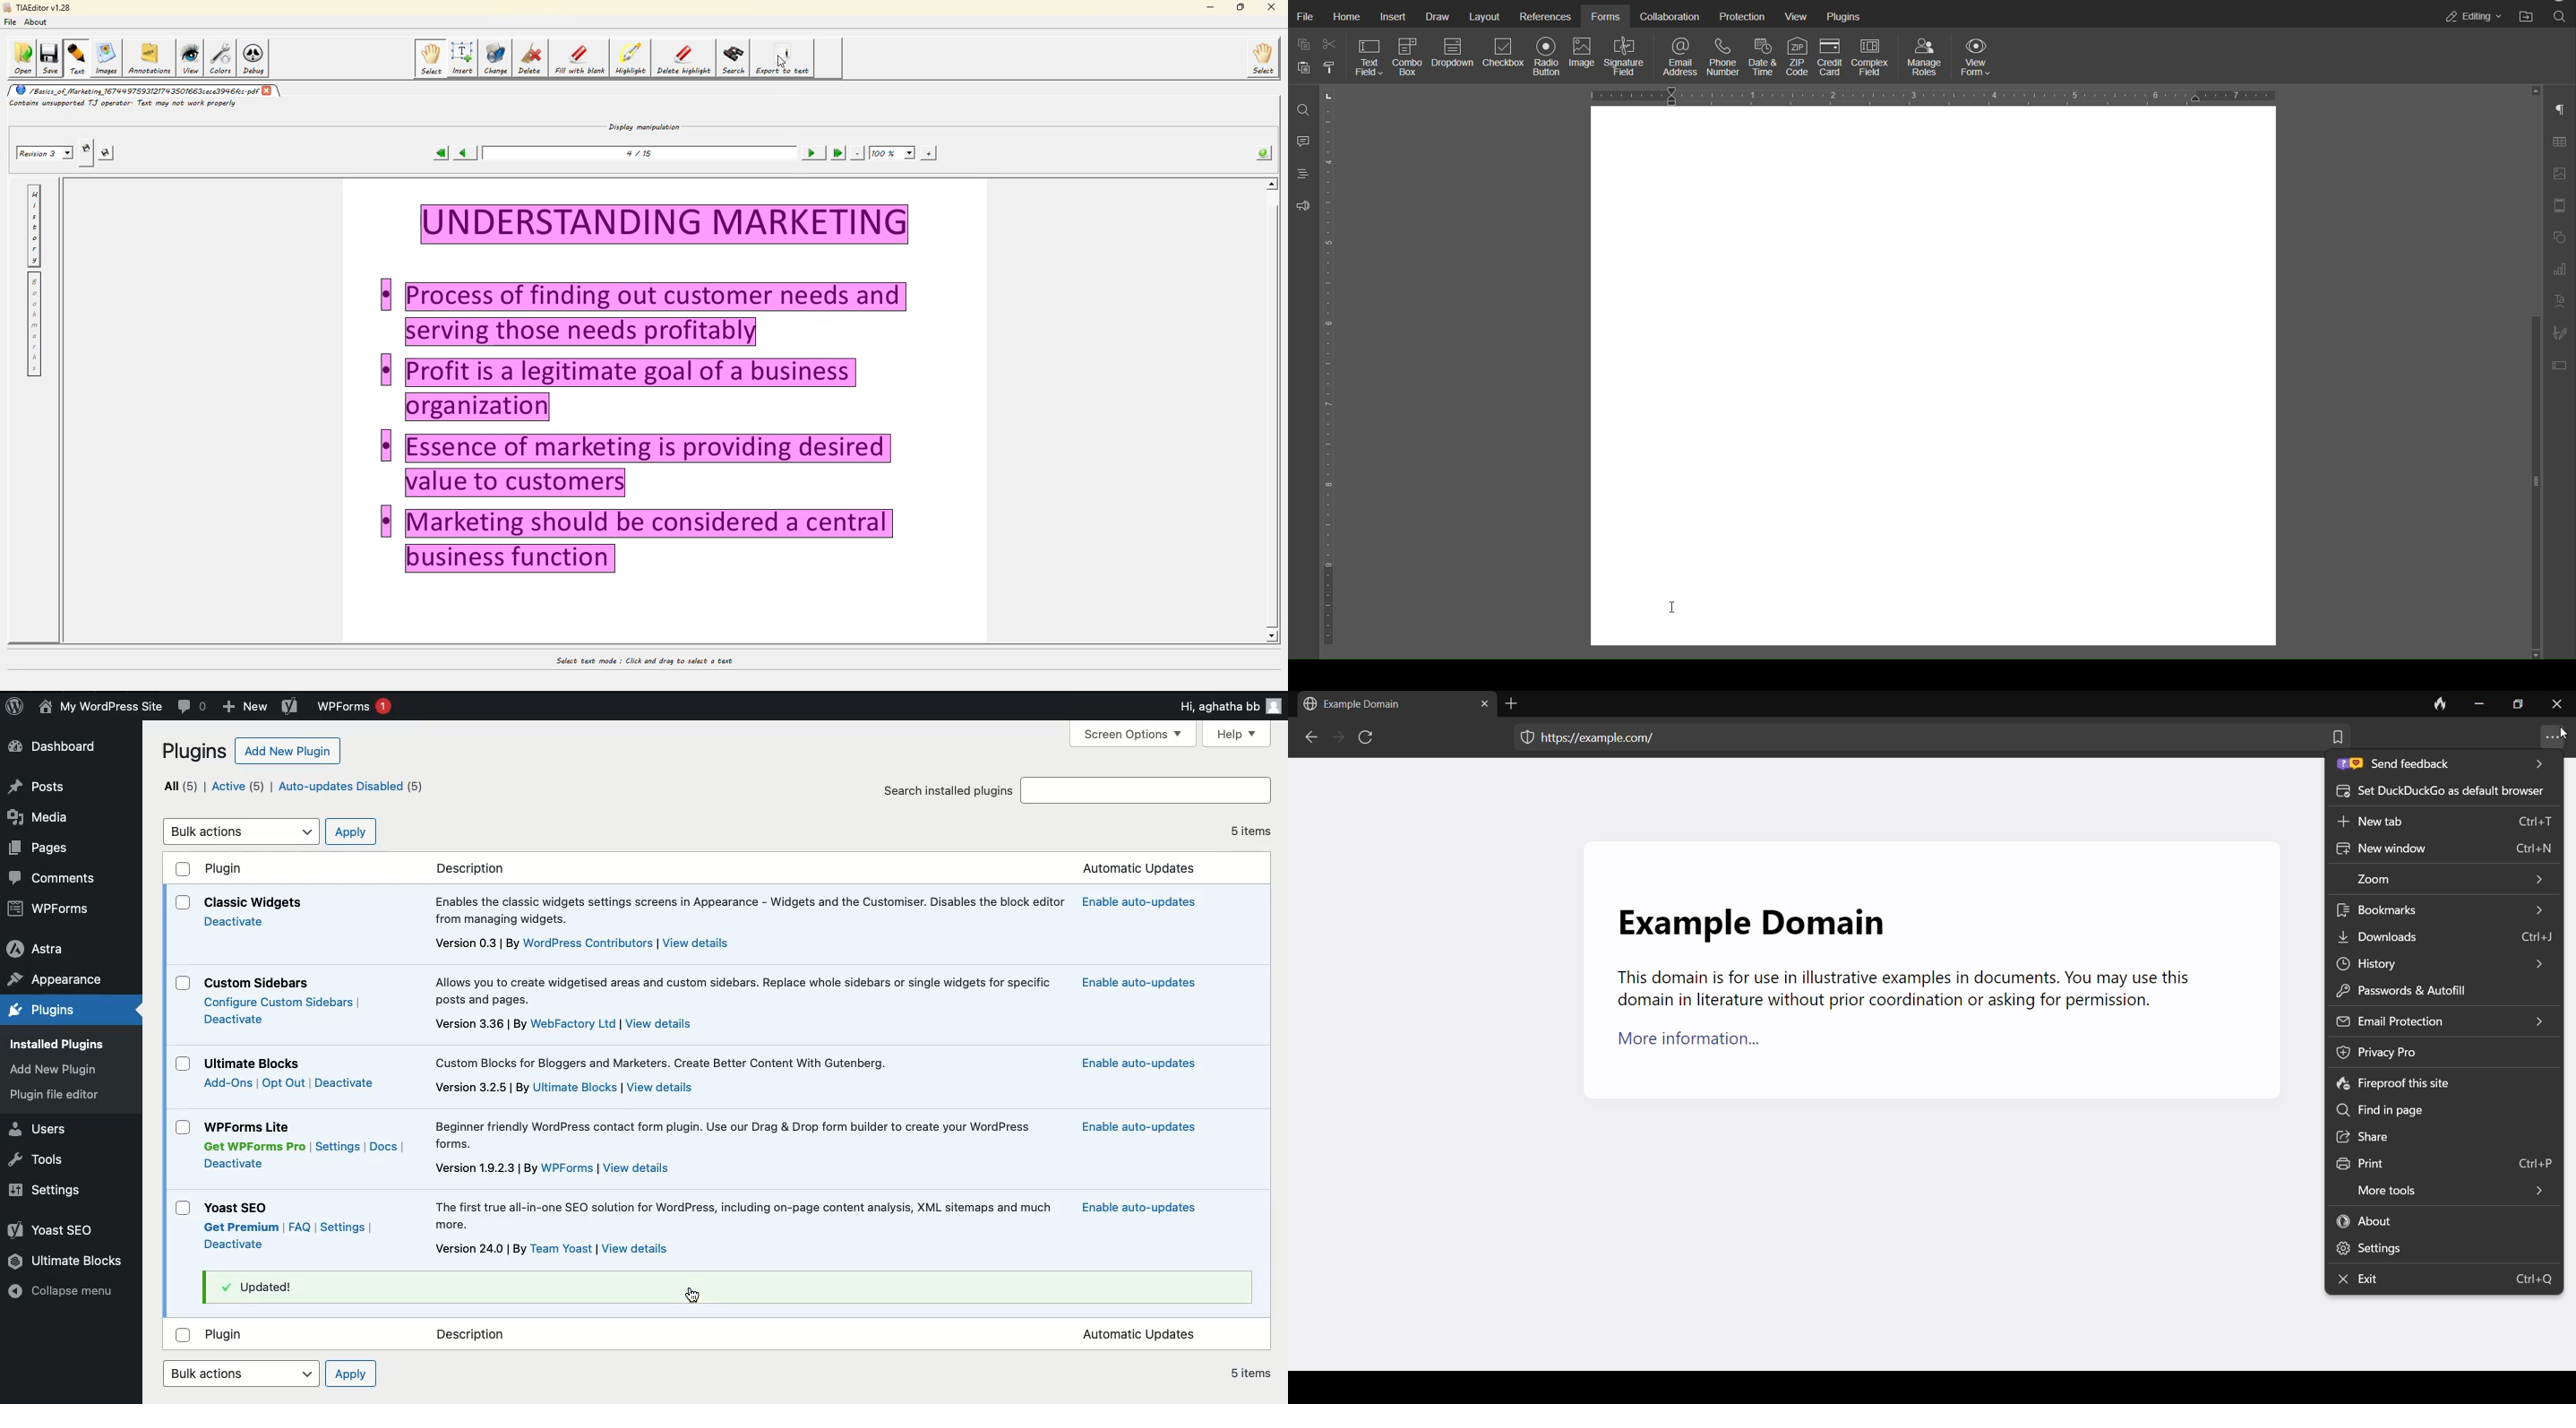  What do you see at coordinates (1136, 901) in the screenshot?
I see `Enable auto updates` at bounding box center [1136, 901].